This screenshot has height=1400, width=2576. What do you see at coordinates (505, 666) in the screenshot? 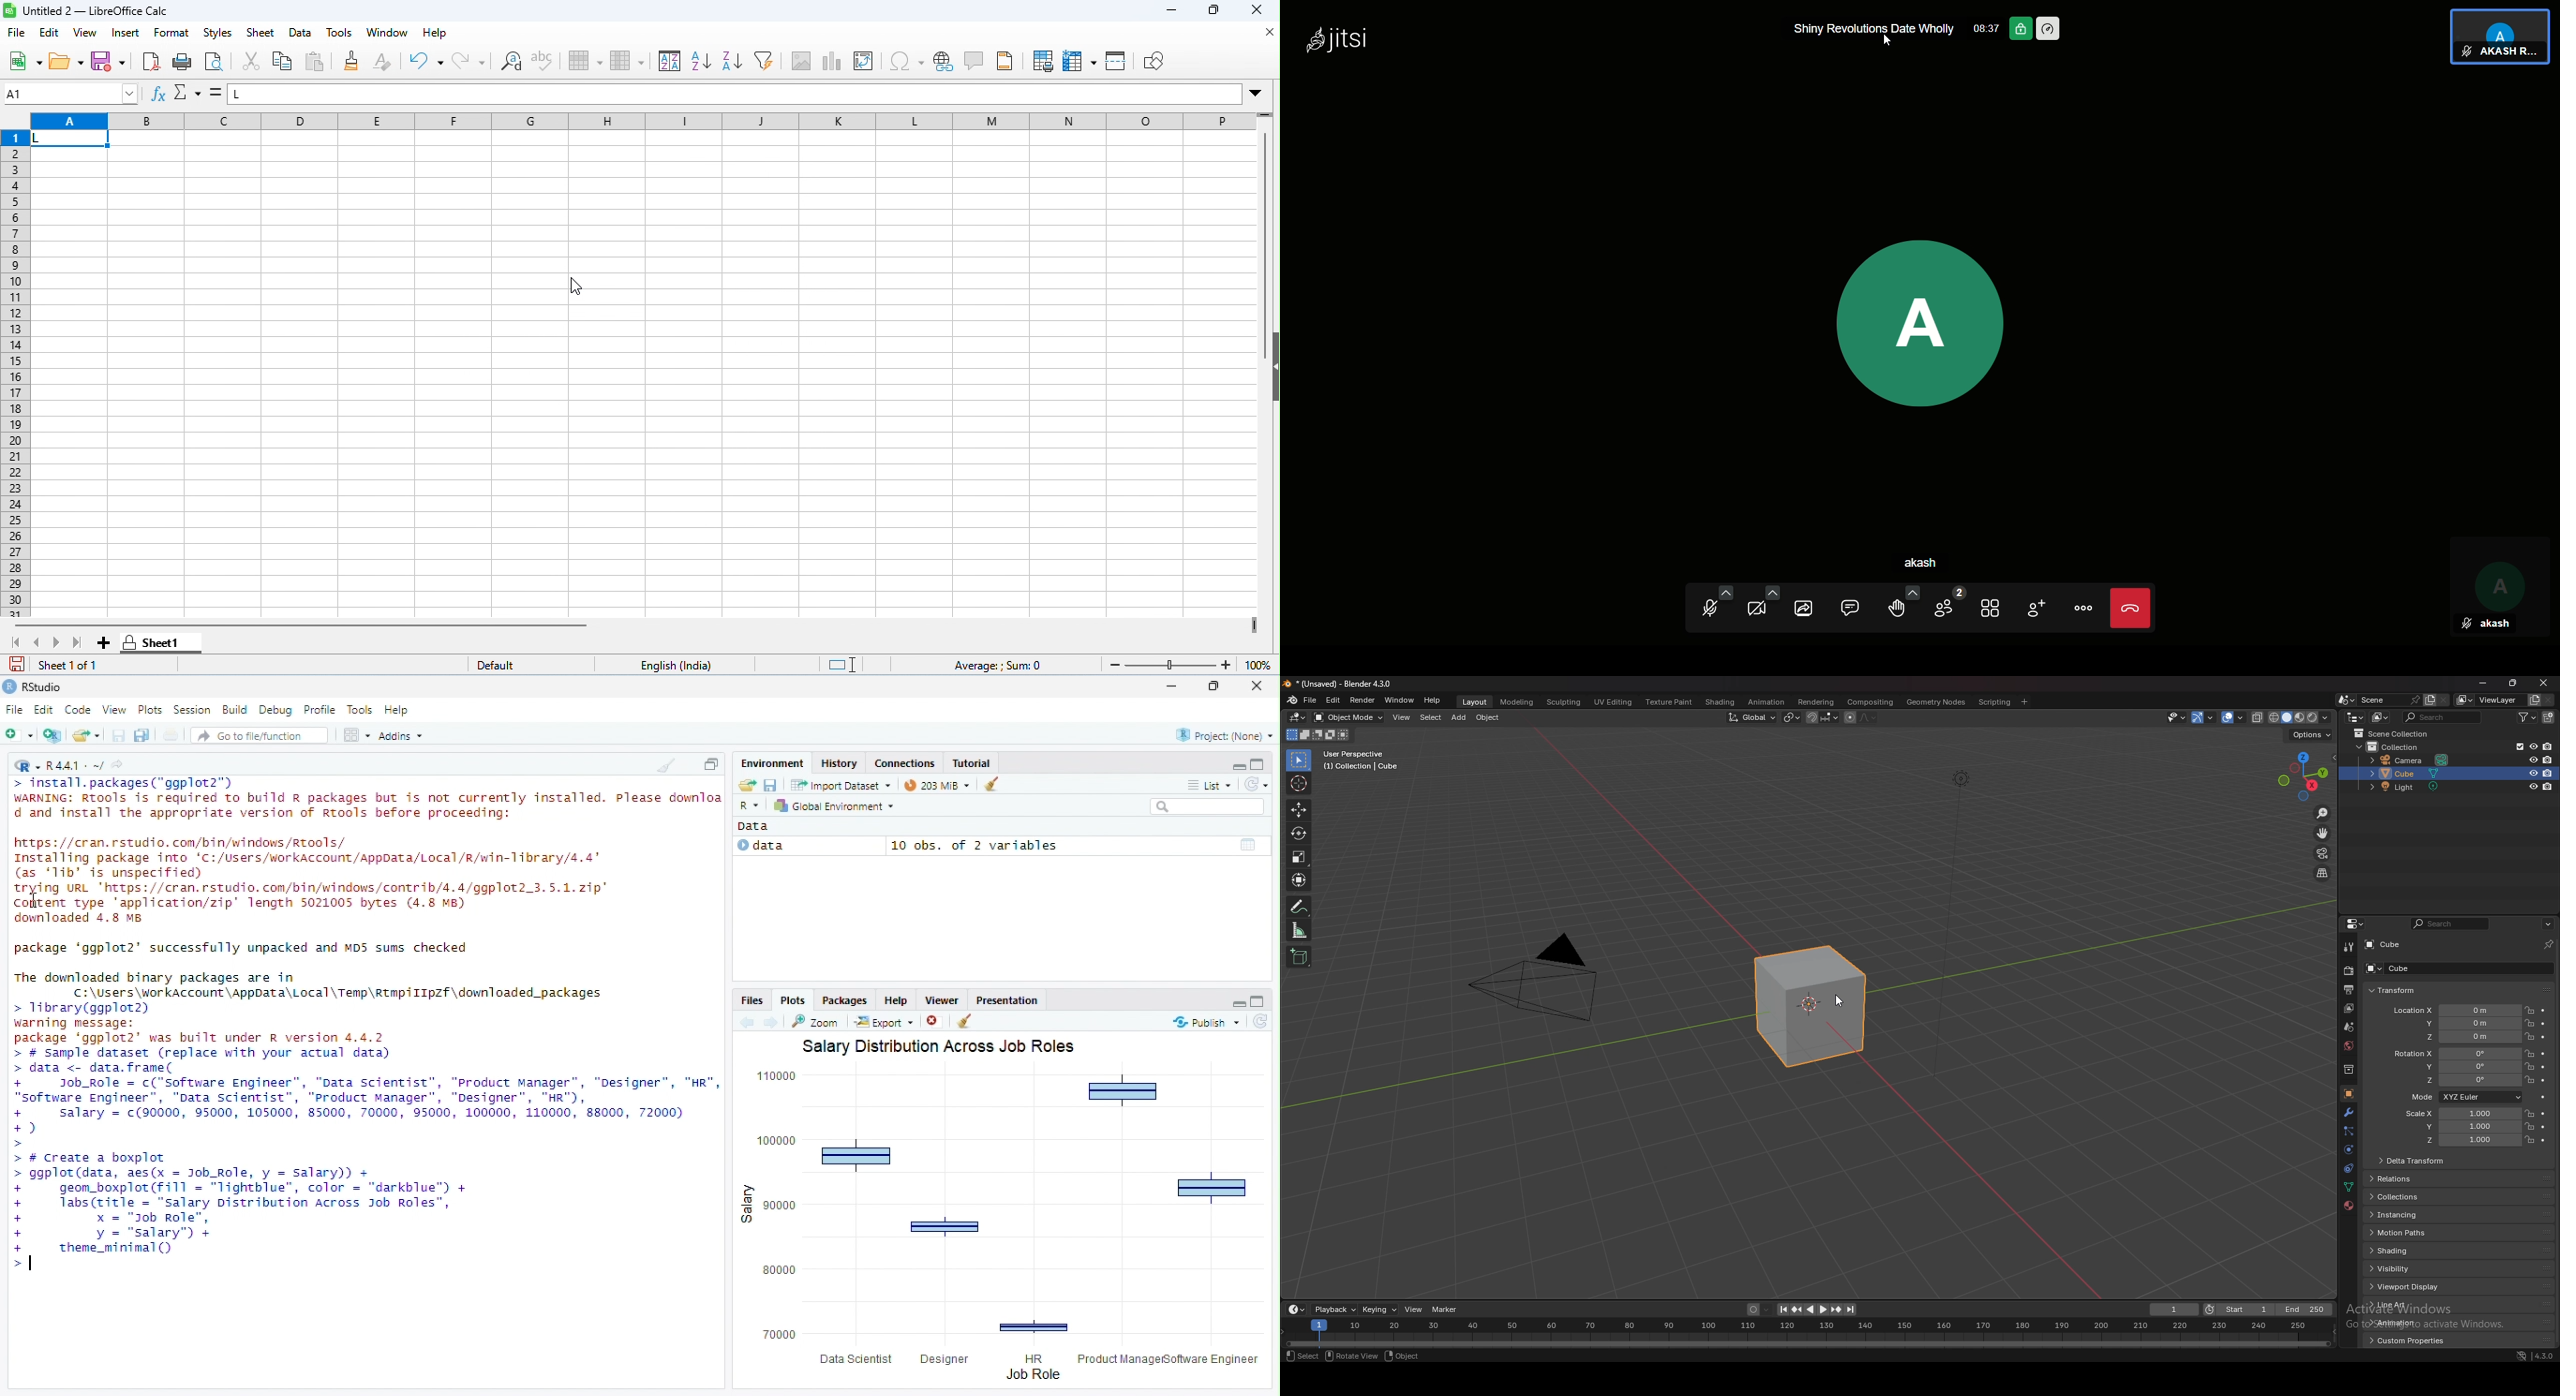
I see `default` at bounding box center [505, 666].